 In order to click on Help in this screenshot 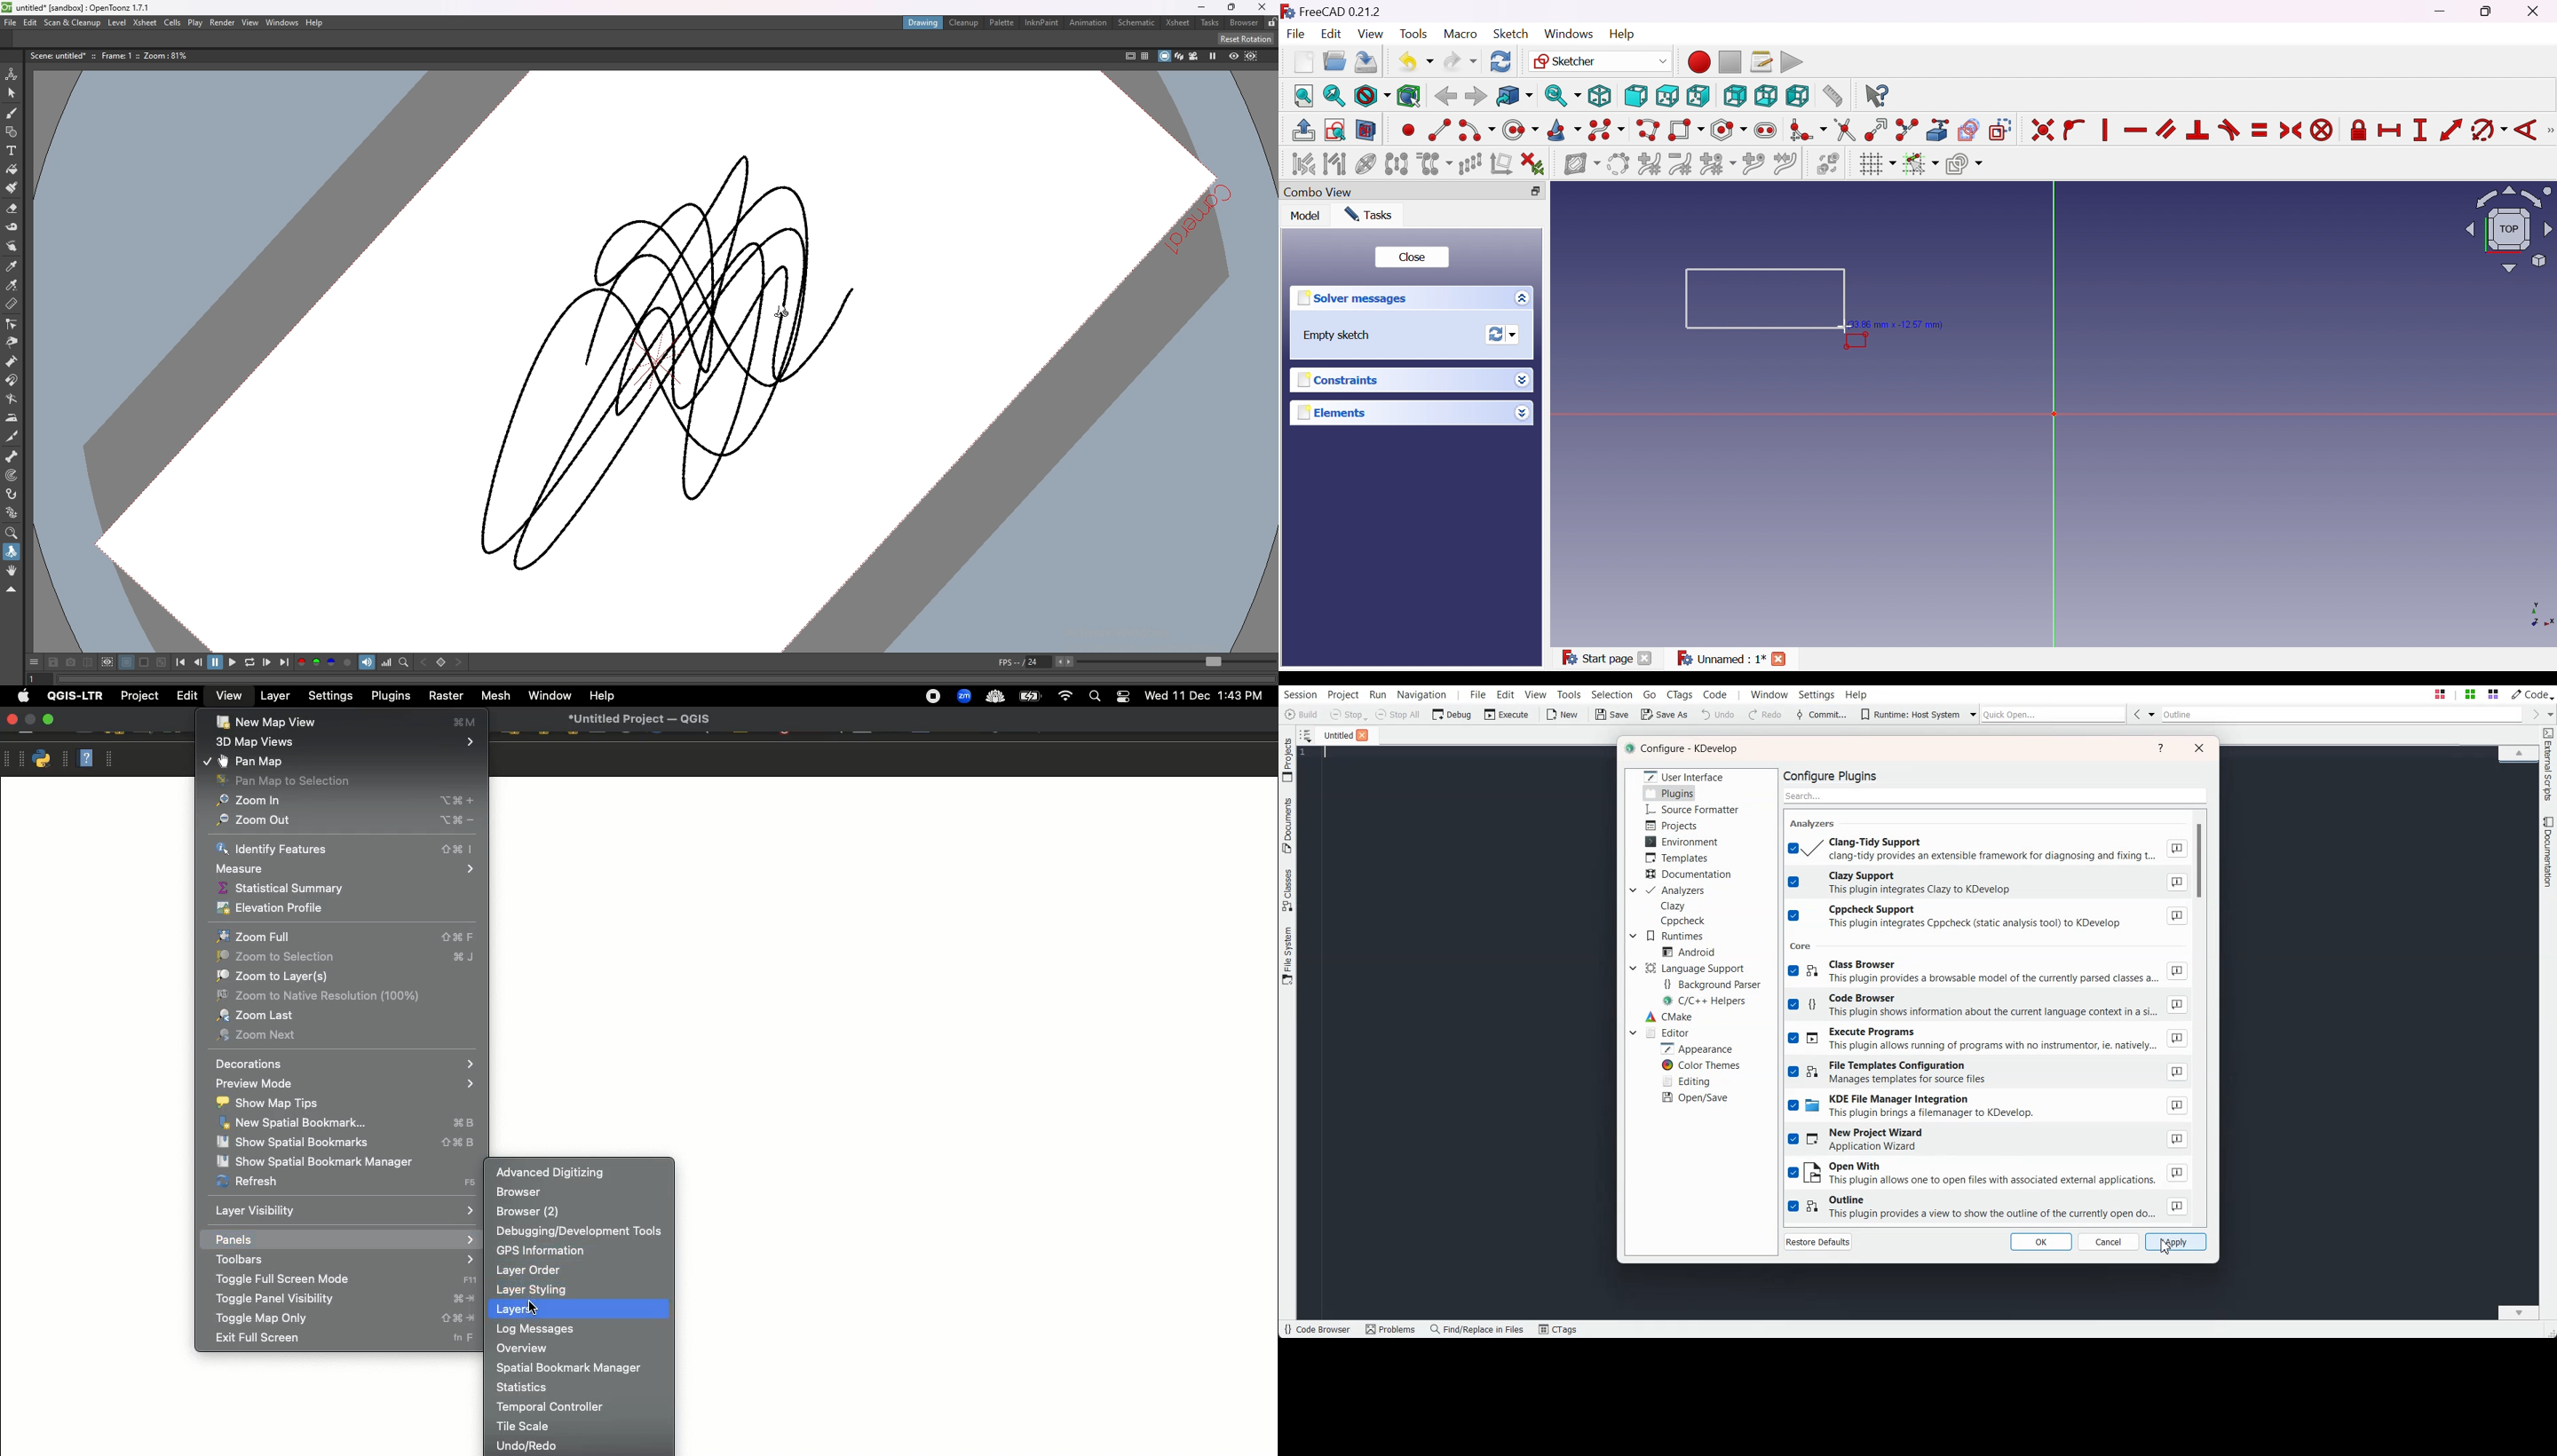, I will do `click(602, 696)`.